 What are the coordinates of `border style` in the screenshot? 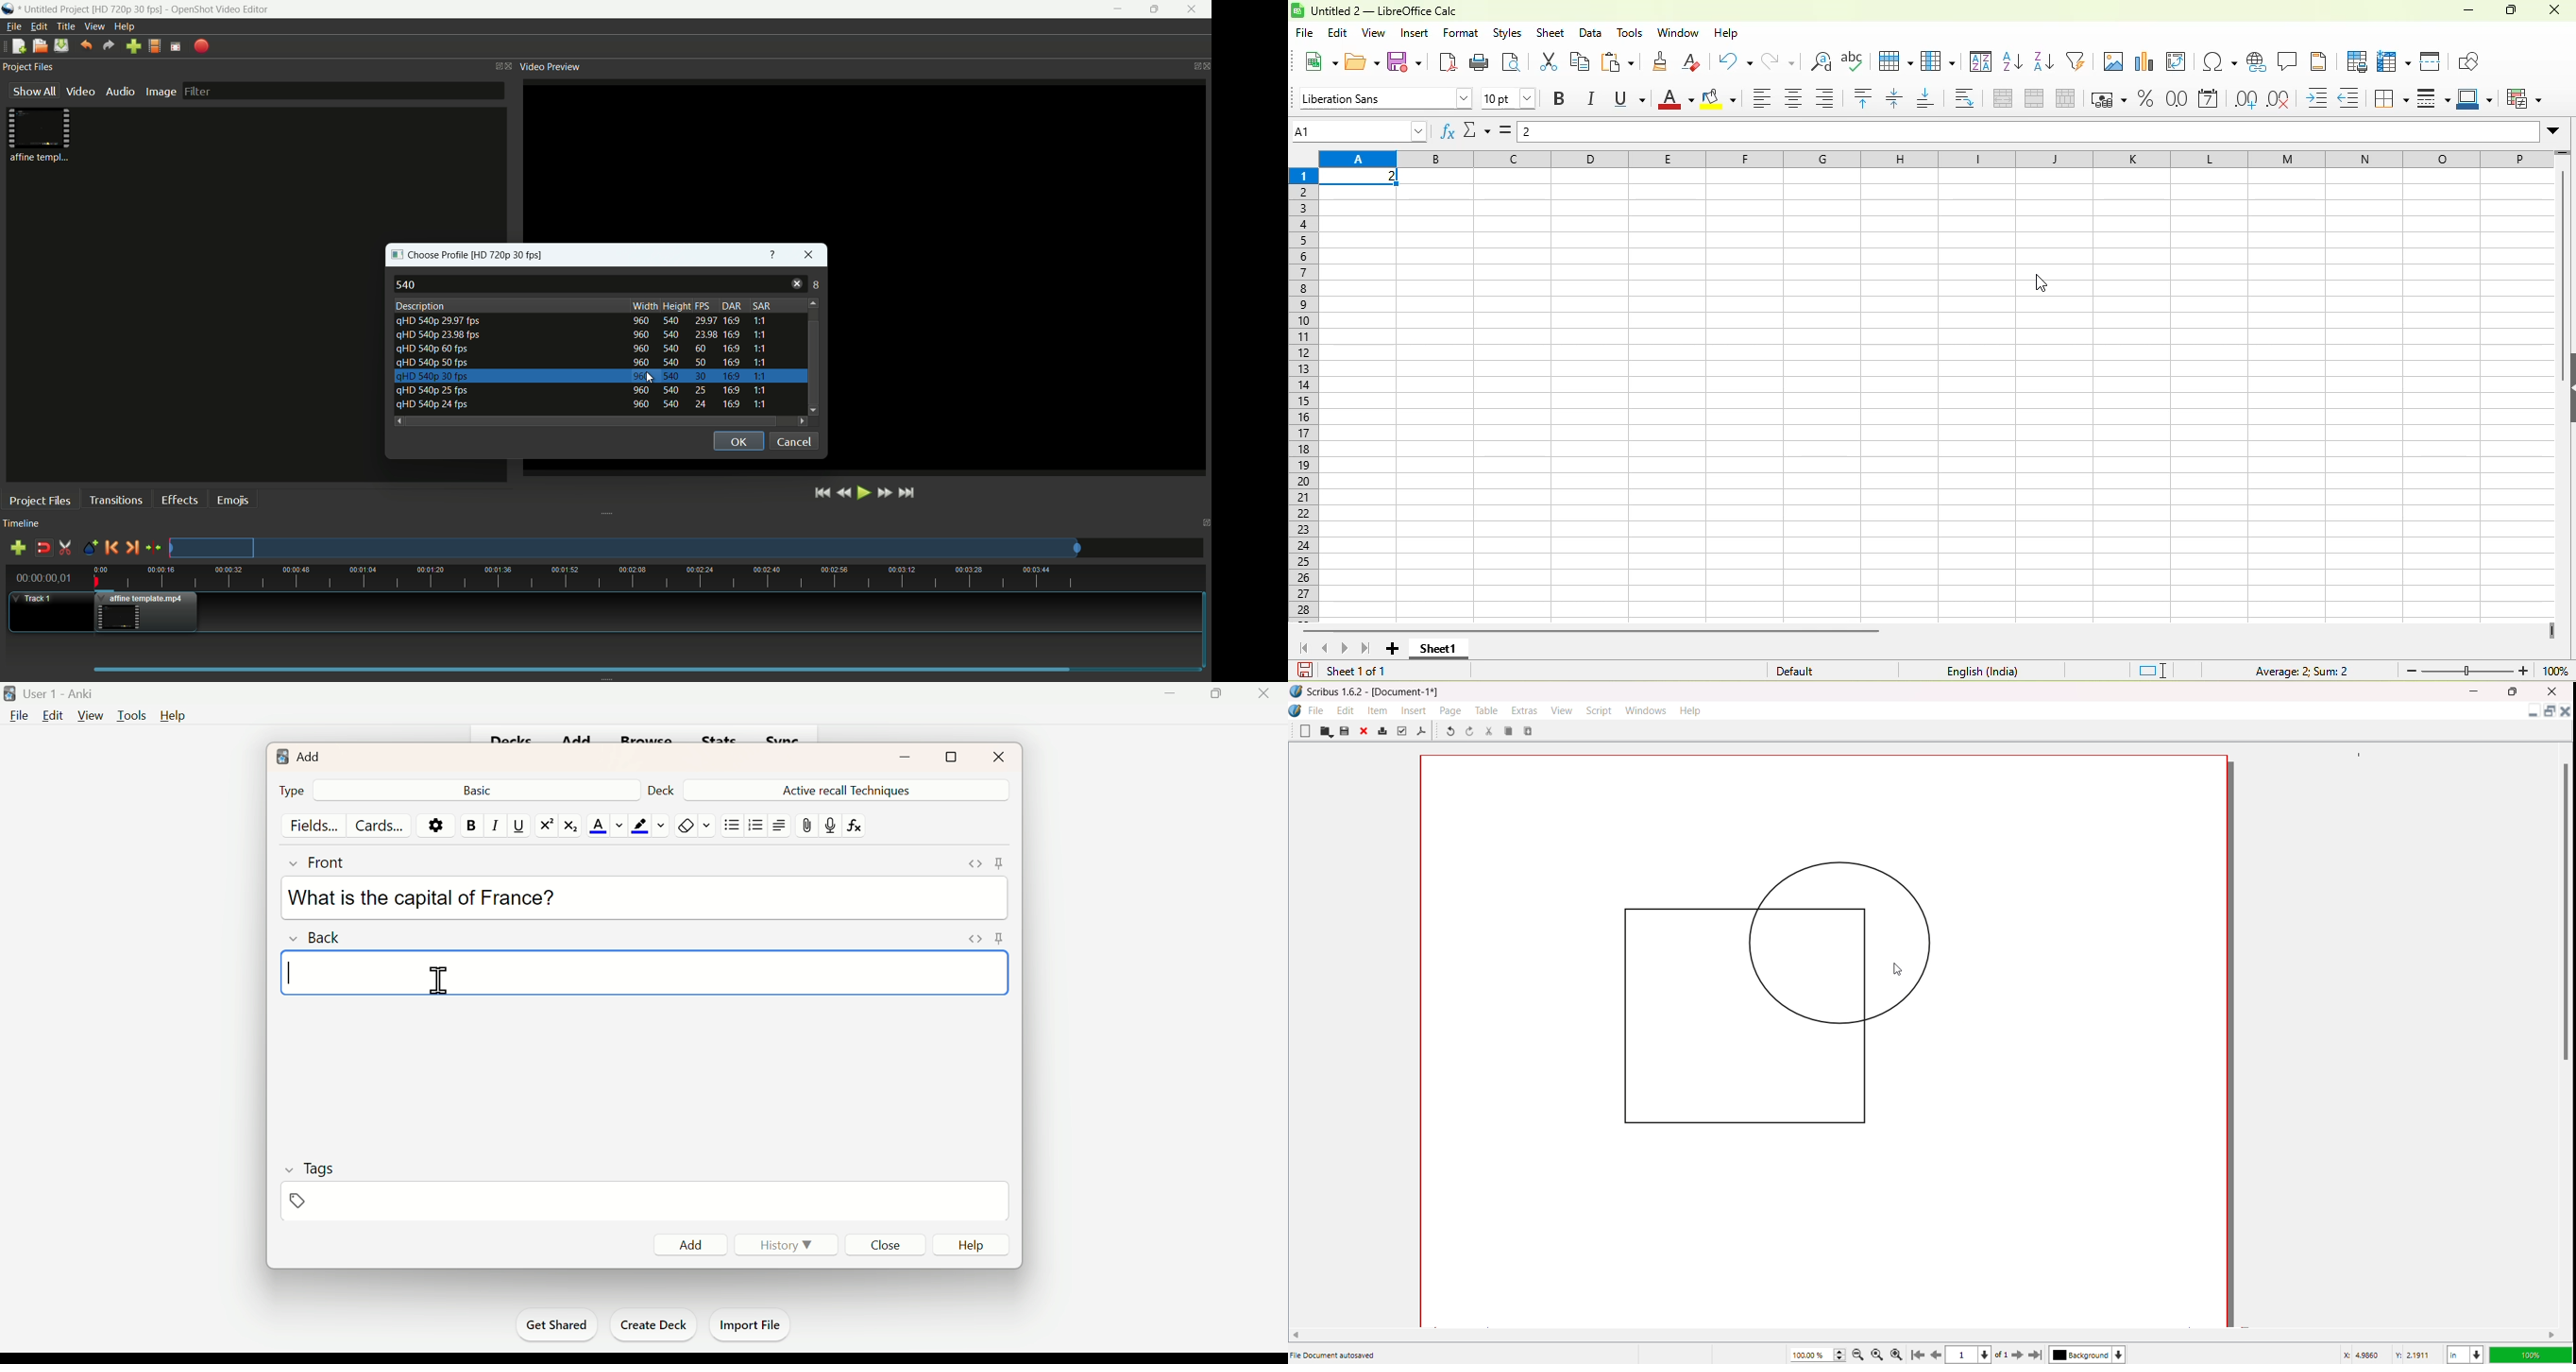 It's located at (2432, 99).